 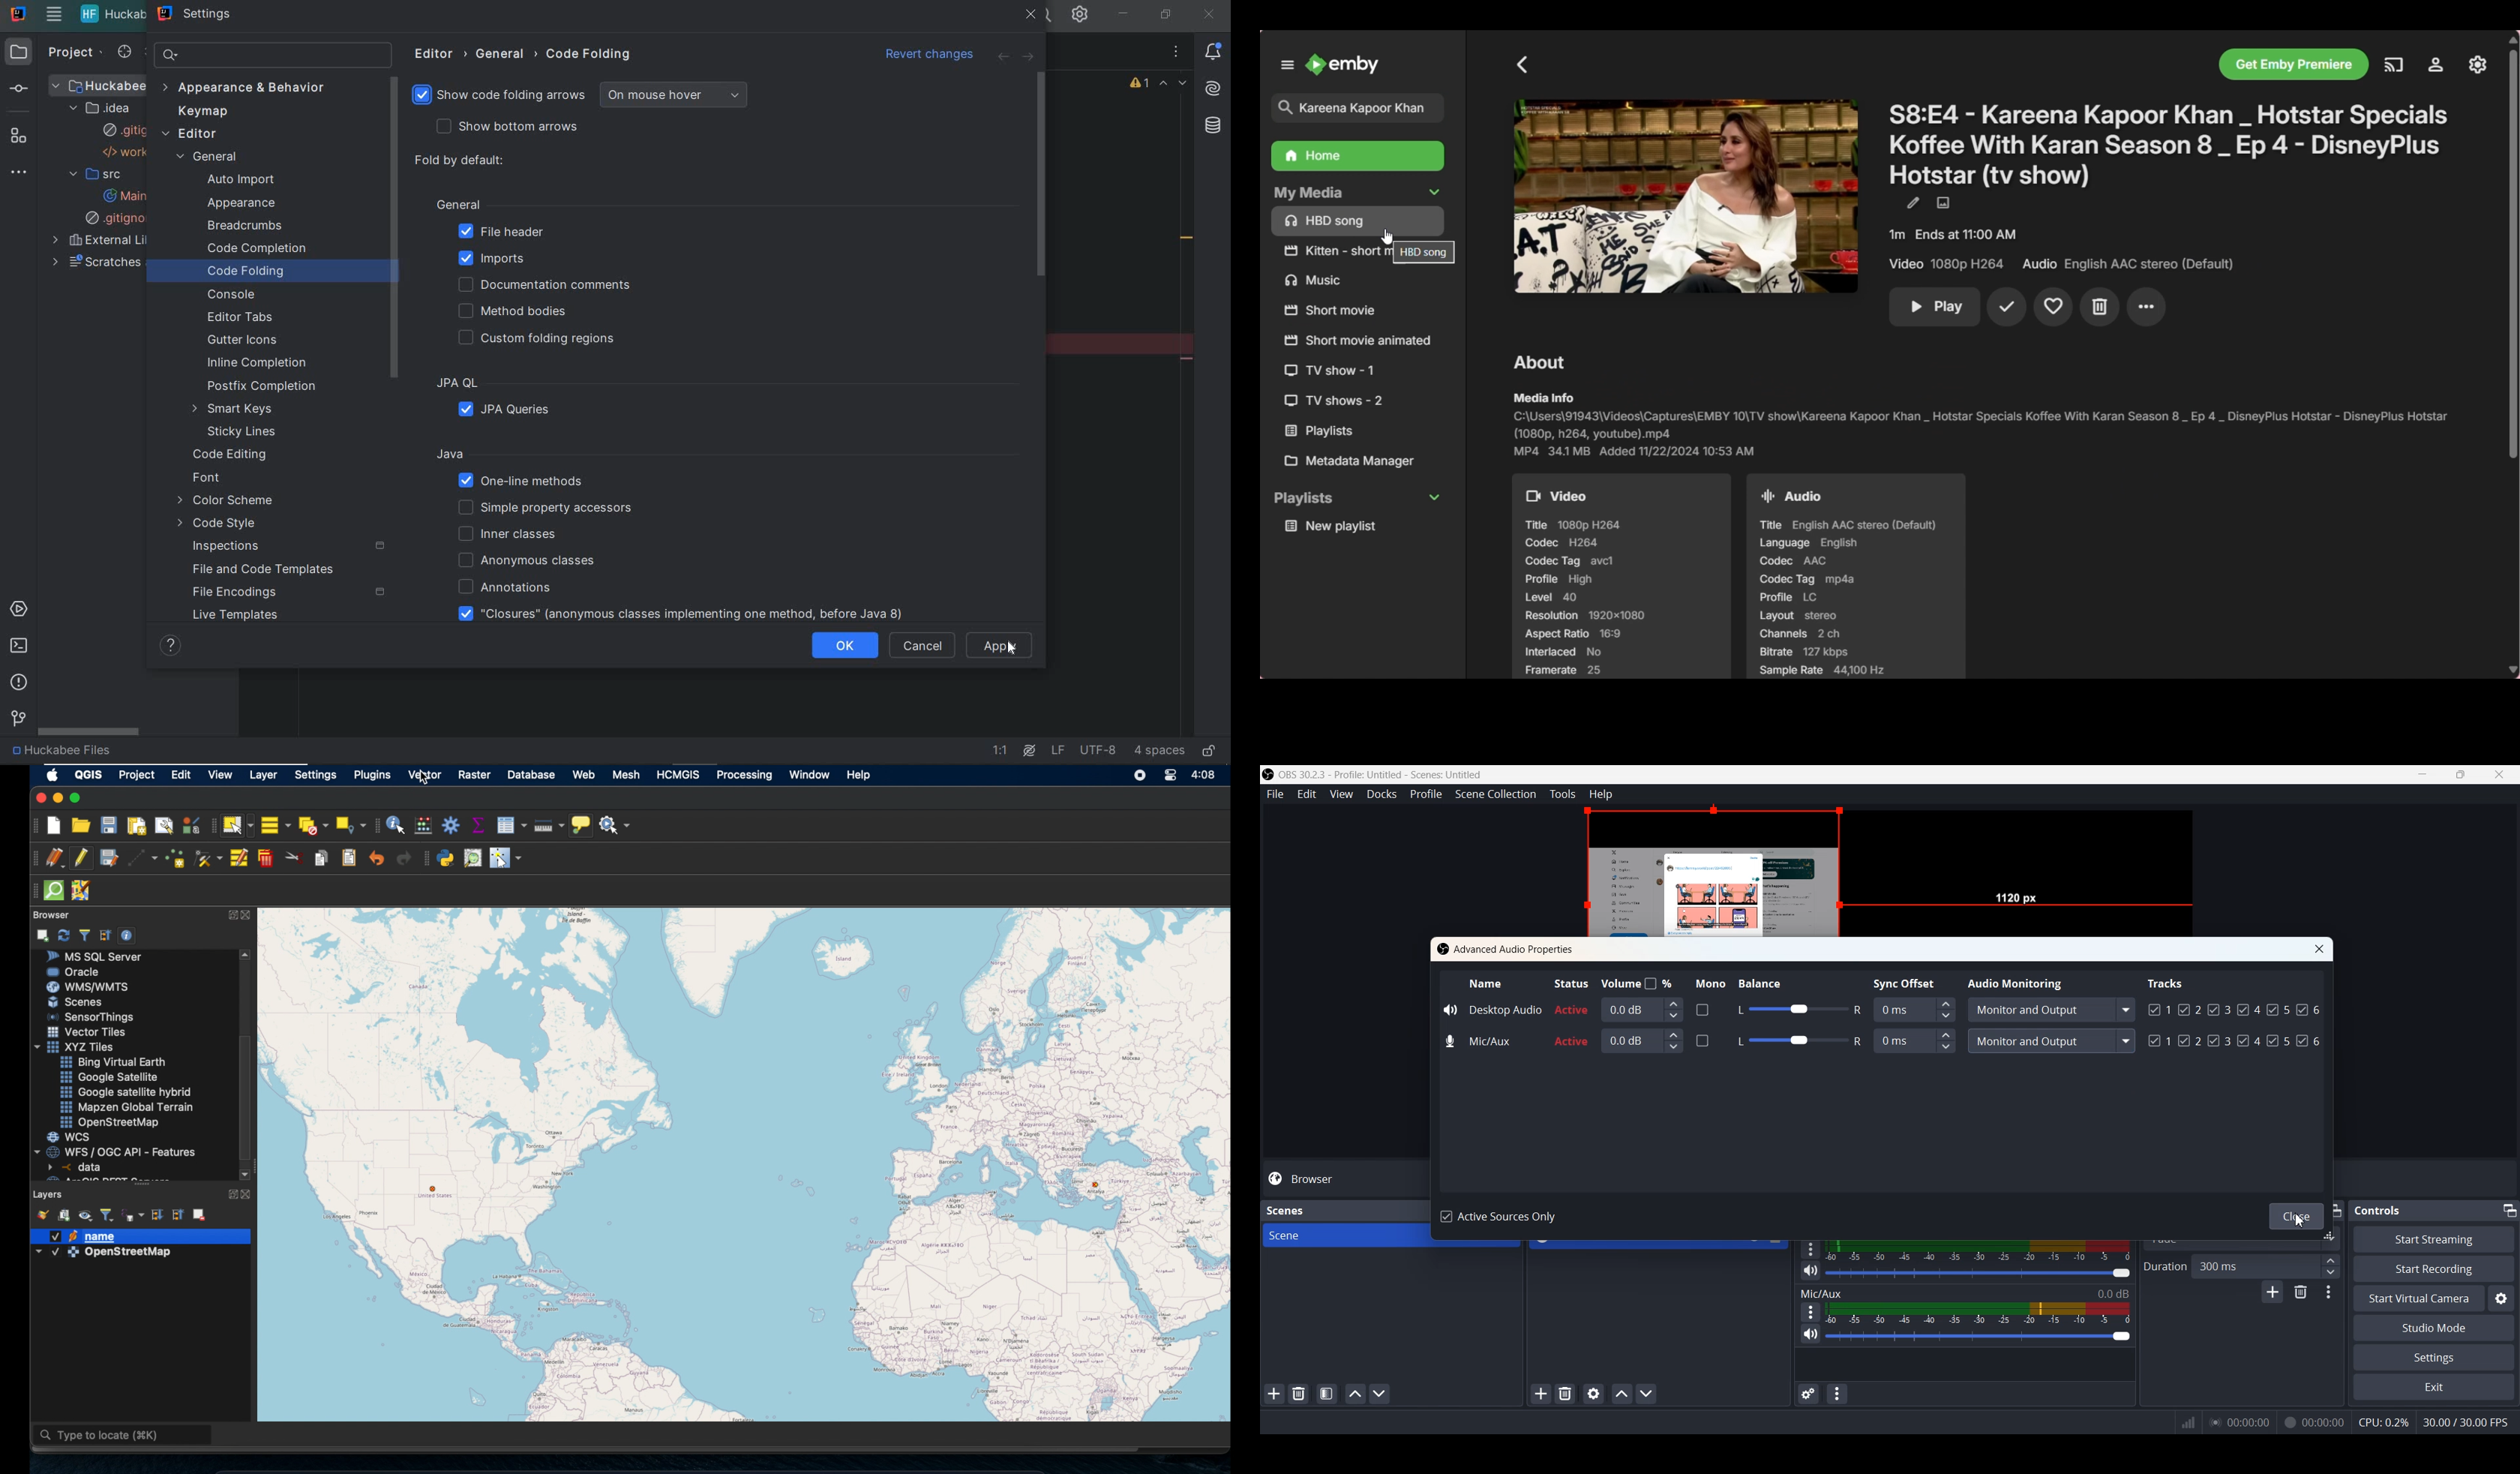 I want to click on Monitor and Output, so click(x=2051, y=1041).